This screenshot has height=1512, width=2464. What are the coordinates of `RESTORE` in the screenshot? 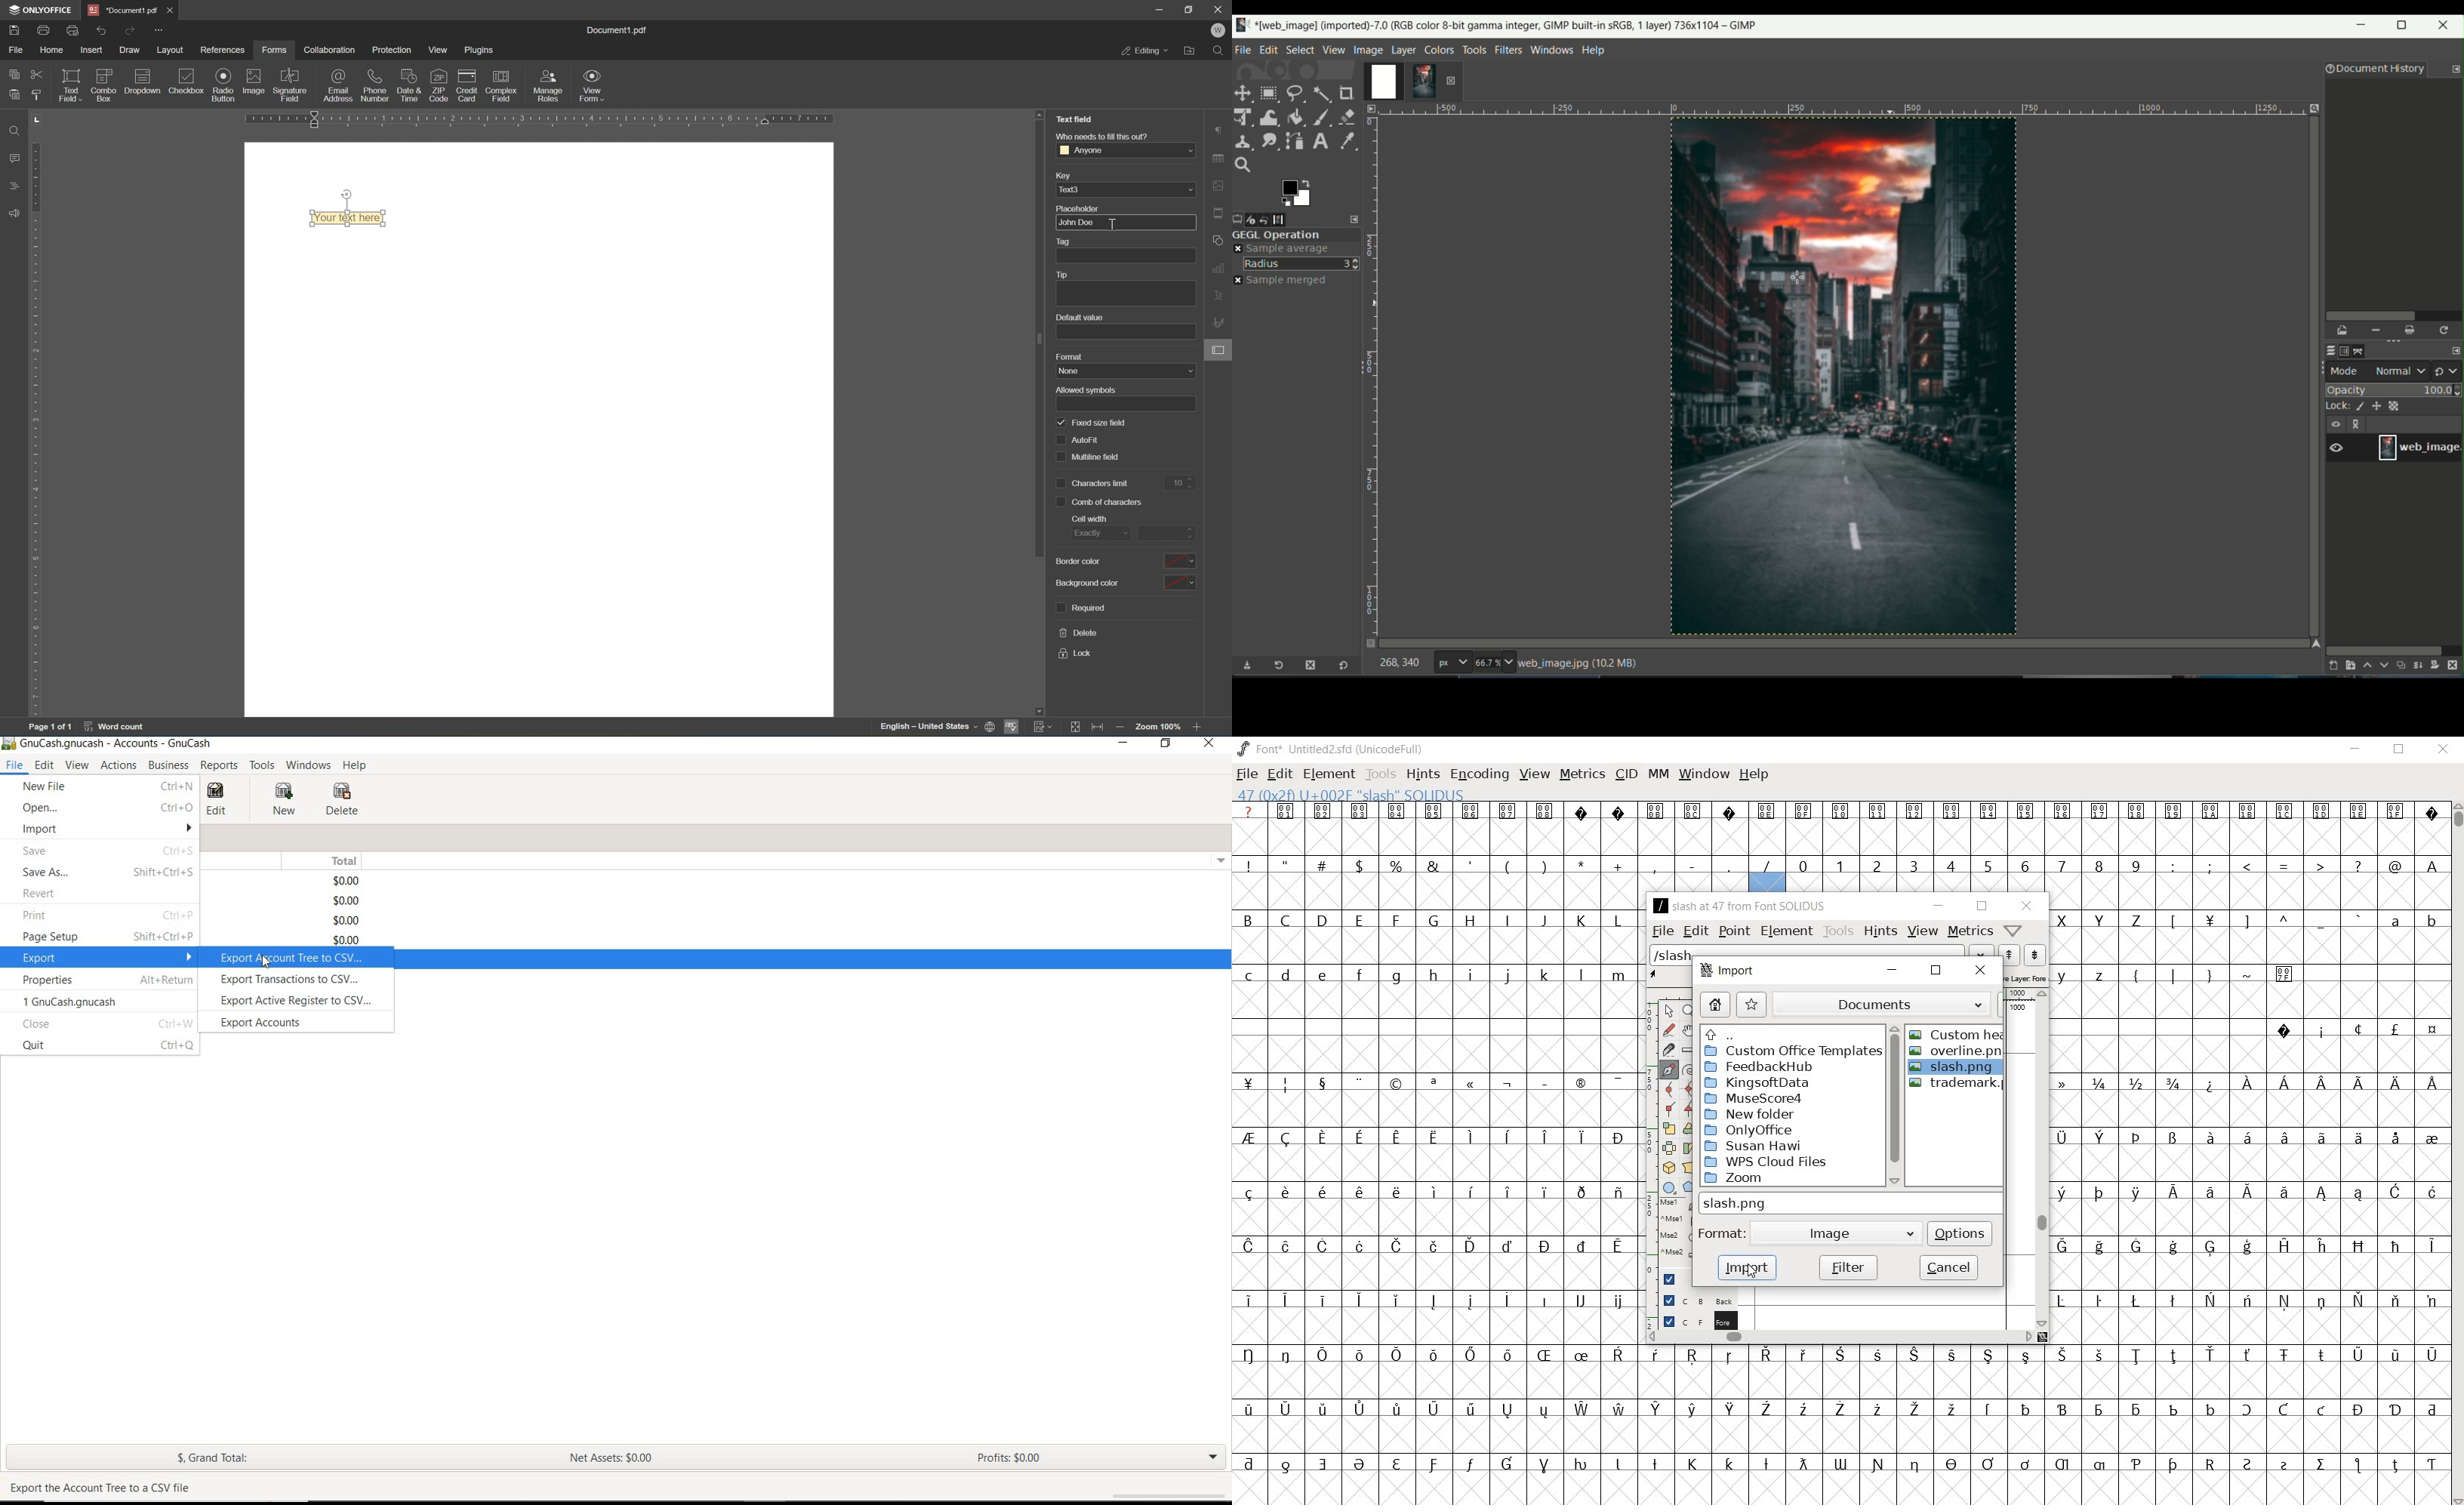 It's located at (2397, 749).